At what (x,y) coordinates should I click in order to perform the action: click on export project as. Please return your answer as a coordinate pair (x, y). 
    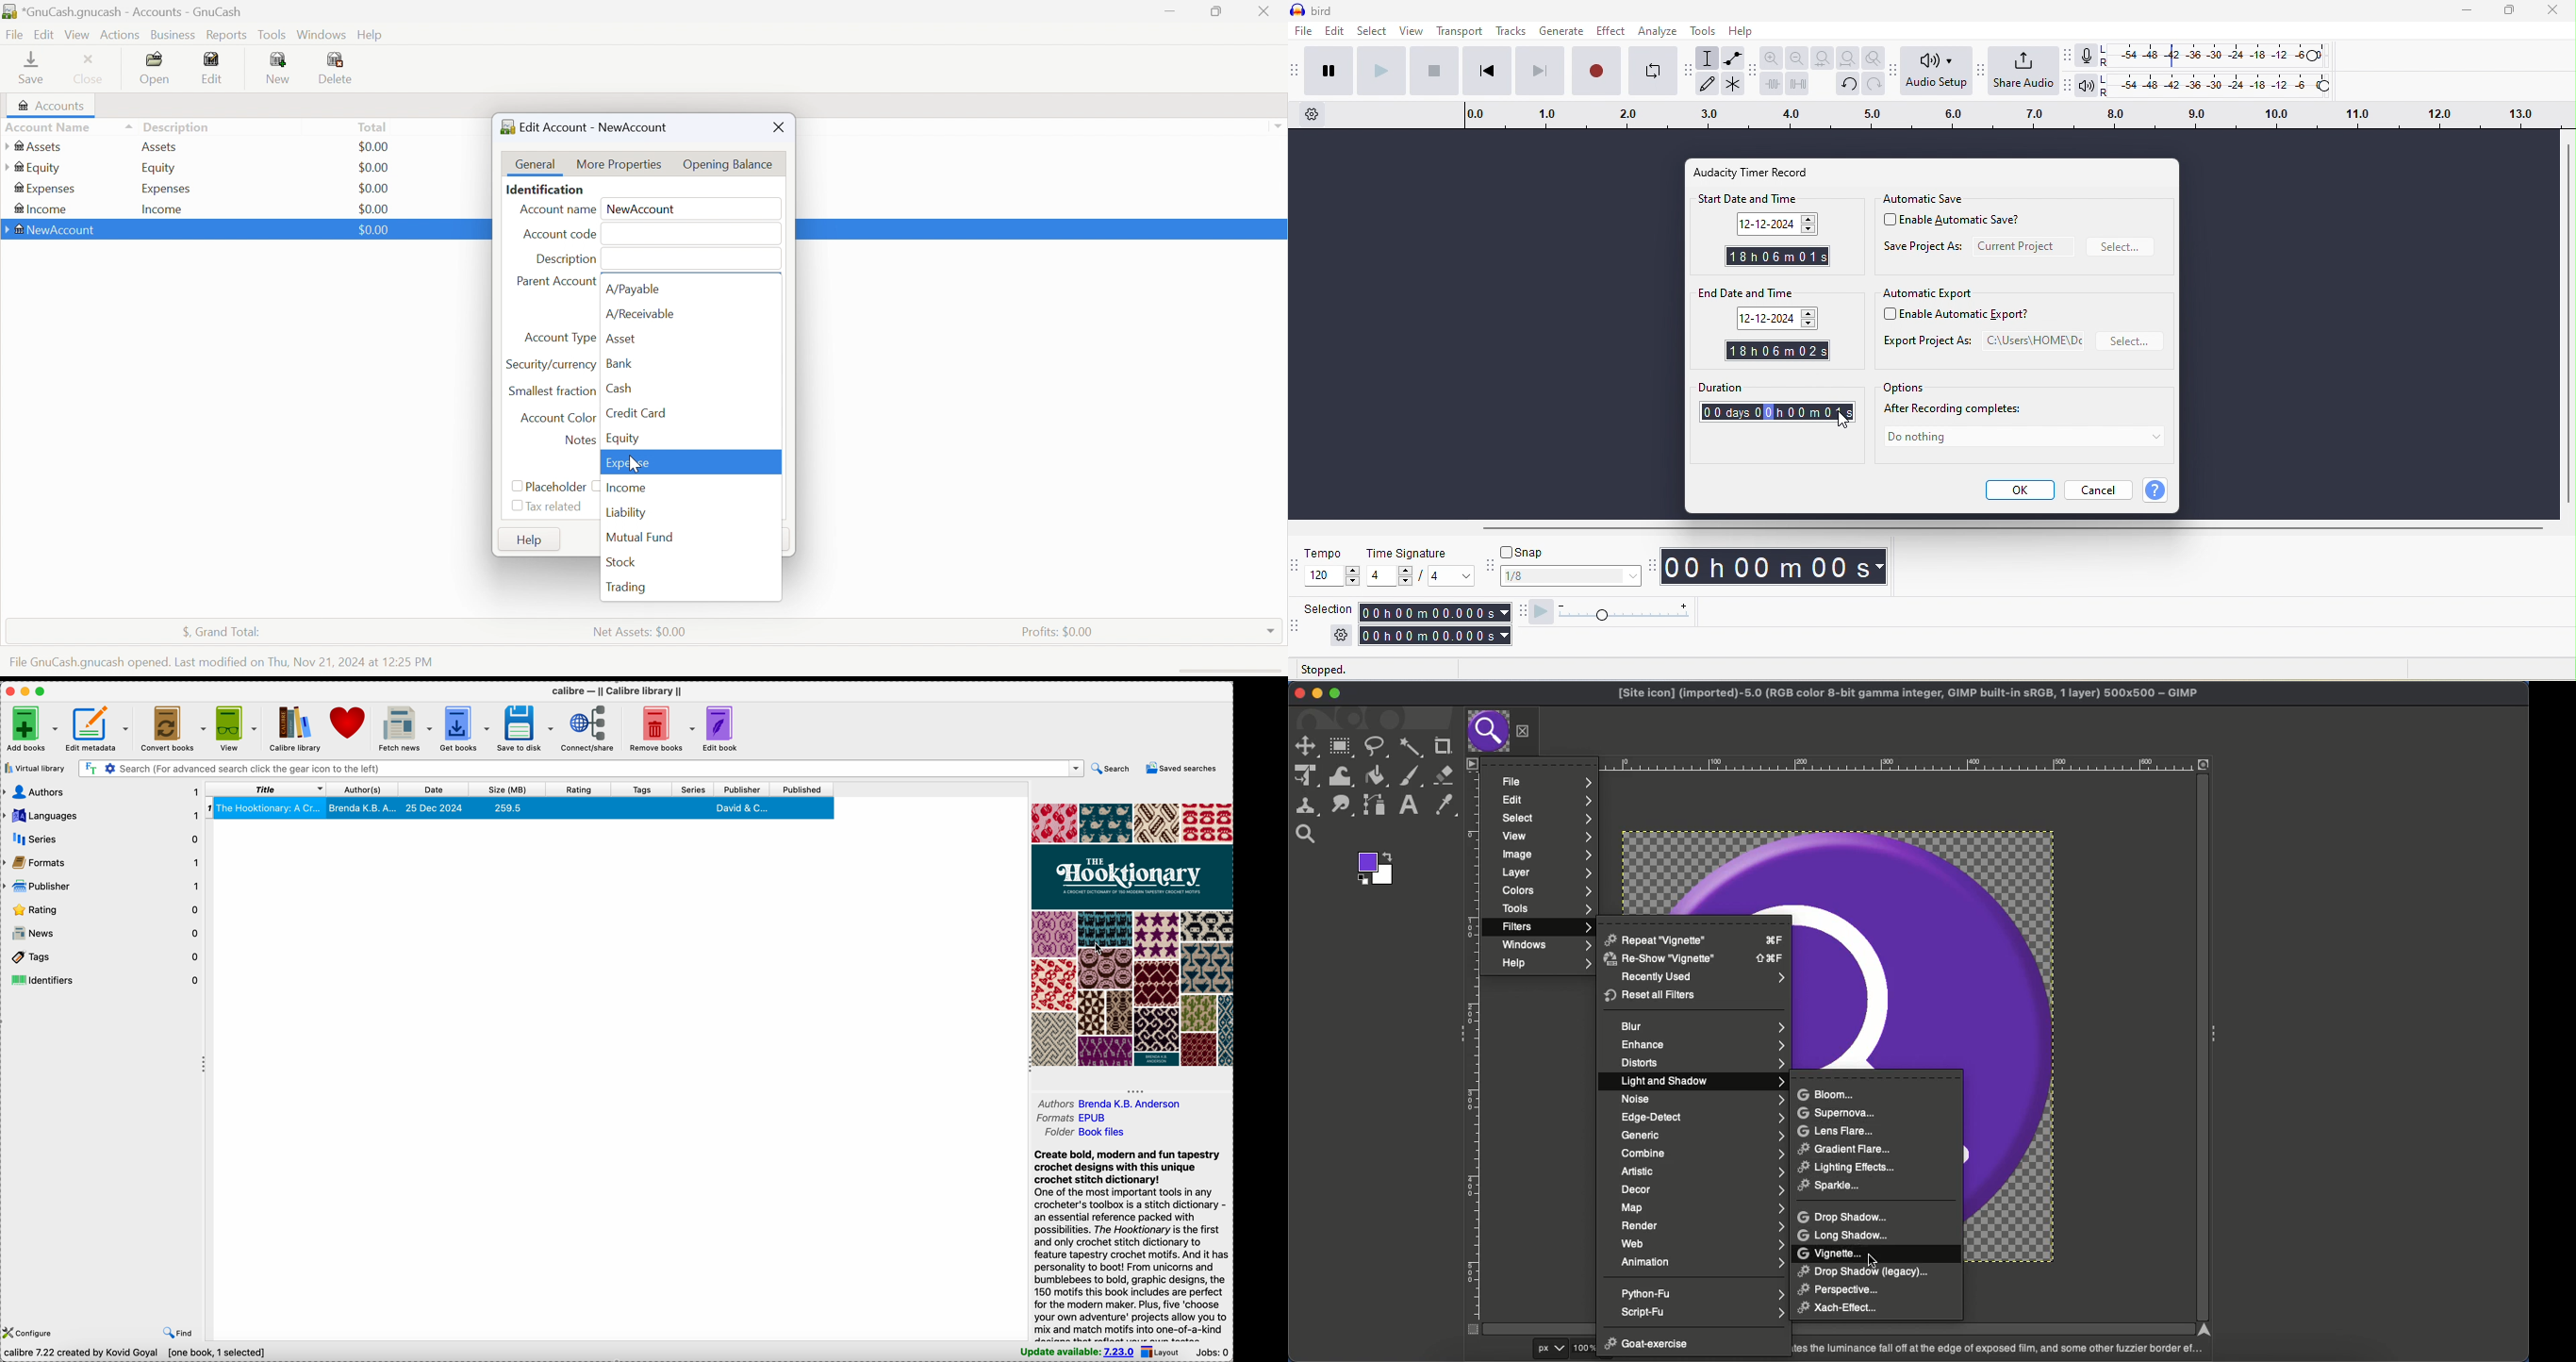
    Looking at the image, I should click on (1982, 341).